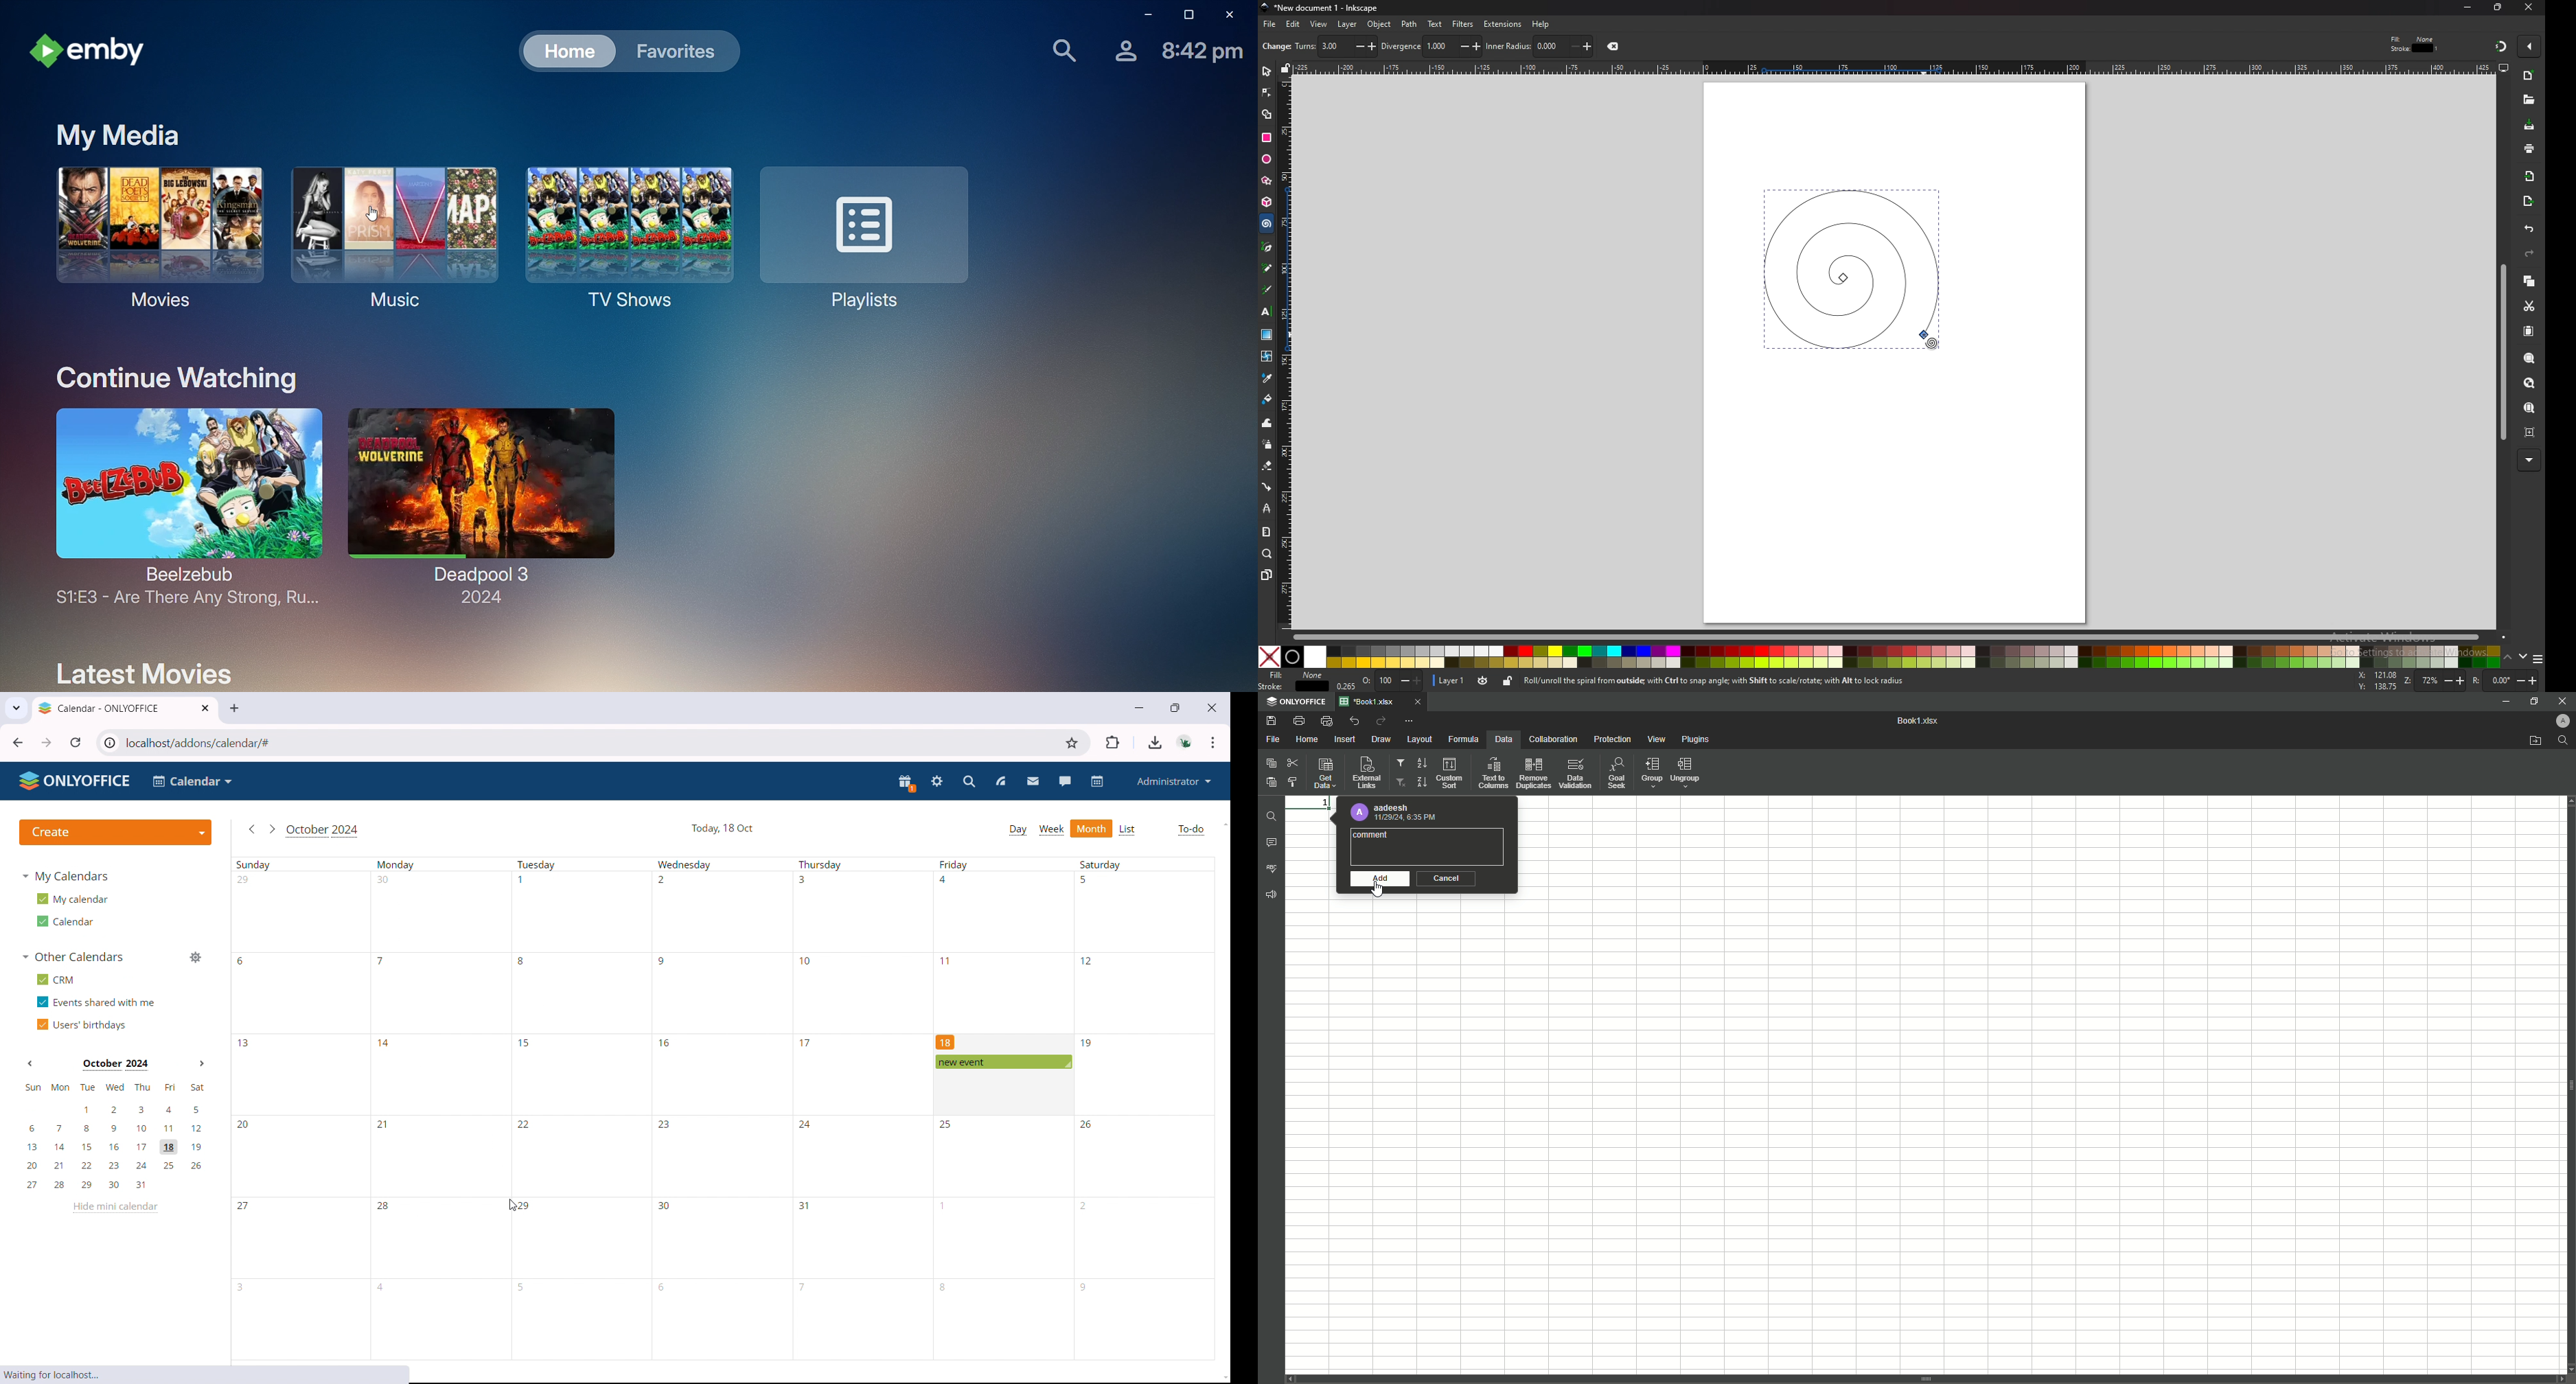  What do you see at coordinates (1533, 773) in the screenshot?
I see `Remove Duplicates` at bounding box center [1533, 773].